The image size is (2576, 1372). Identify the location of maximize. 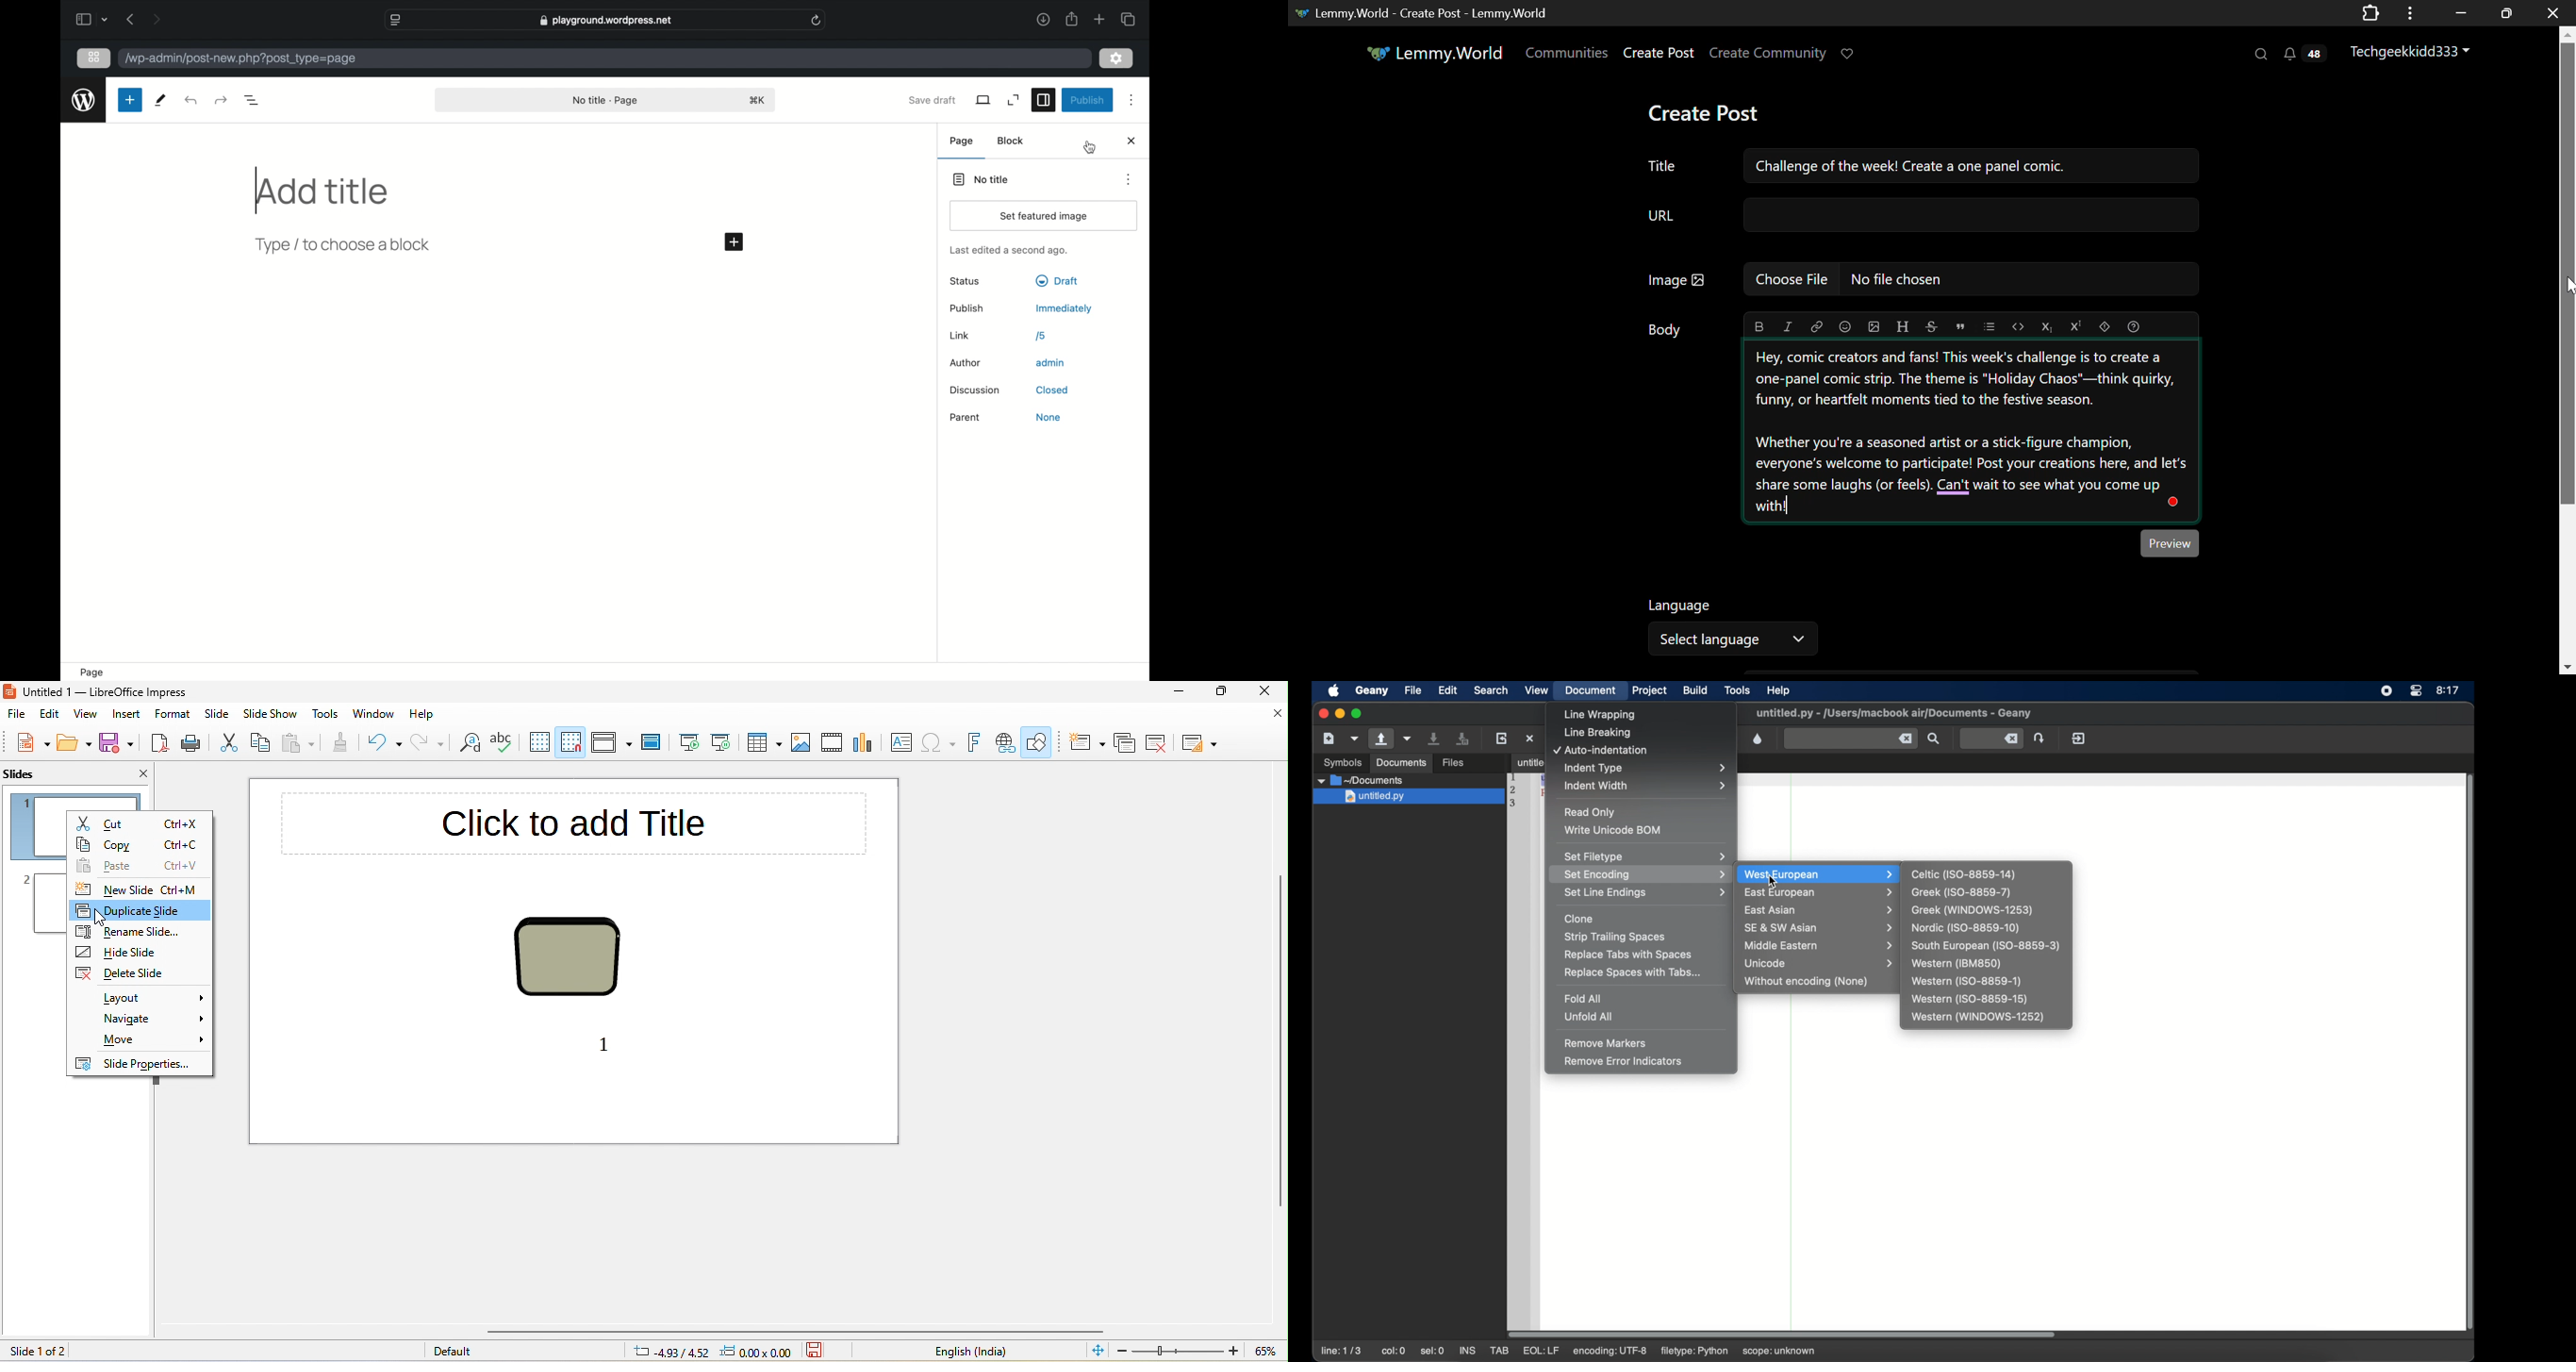
(1359, 714).